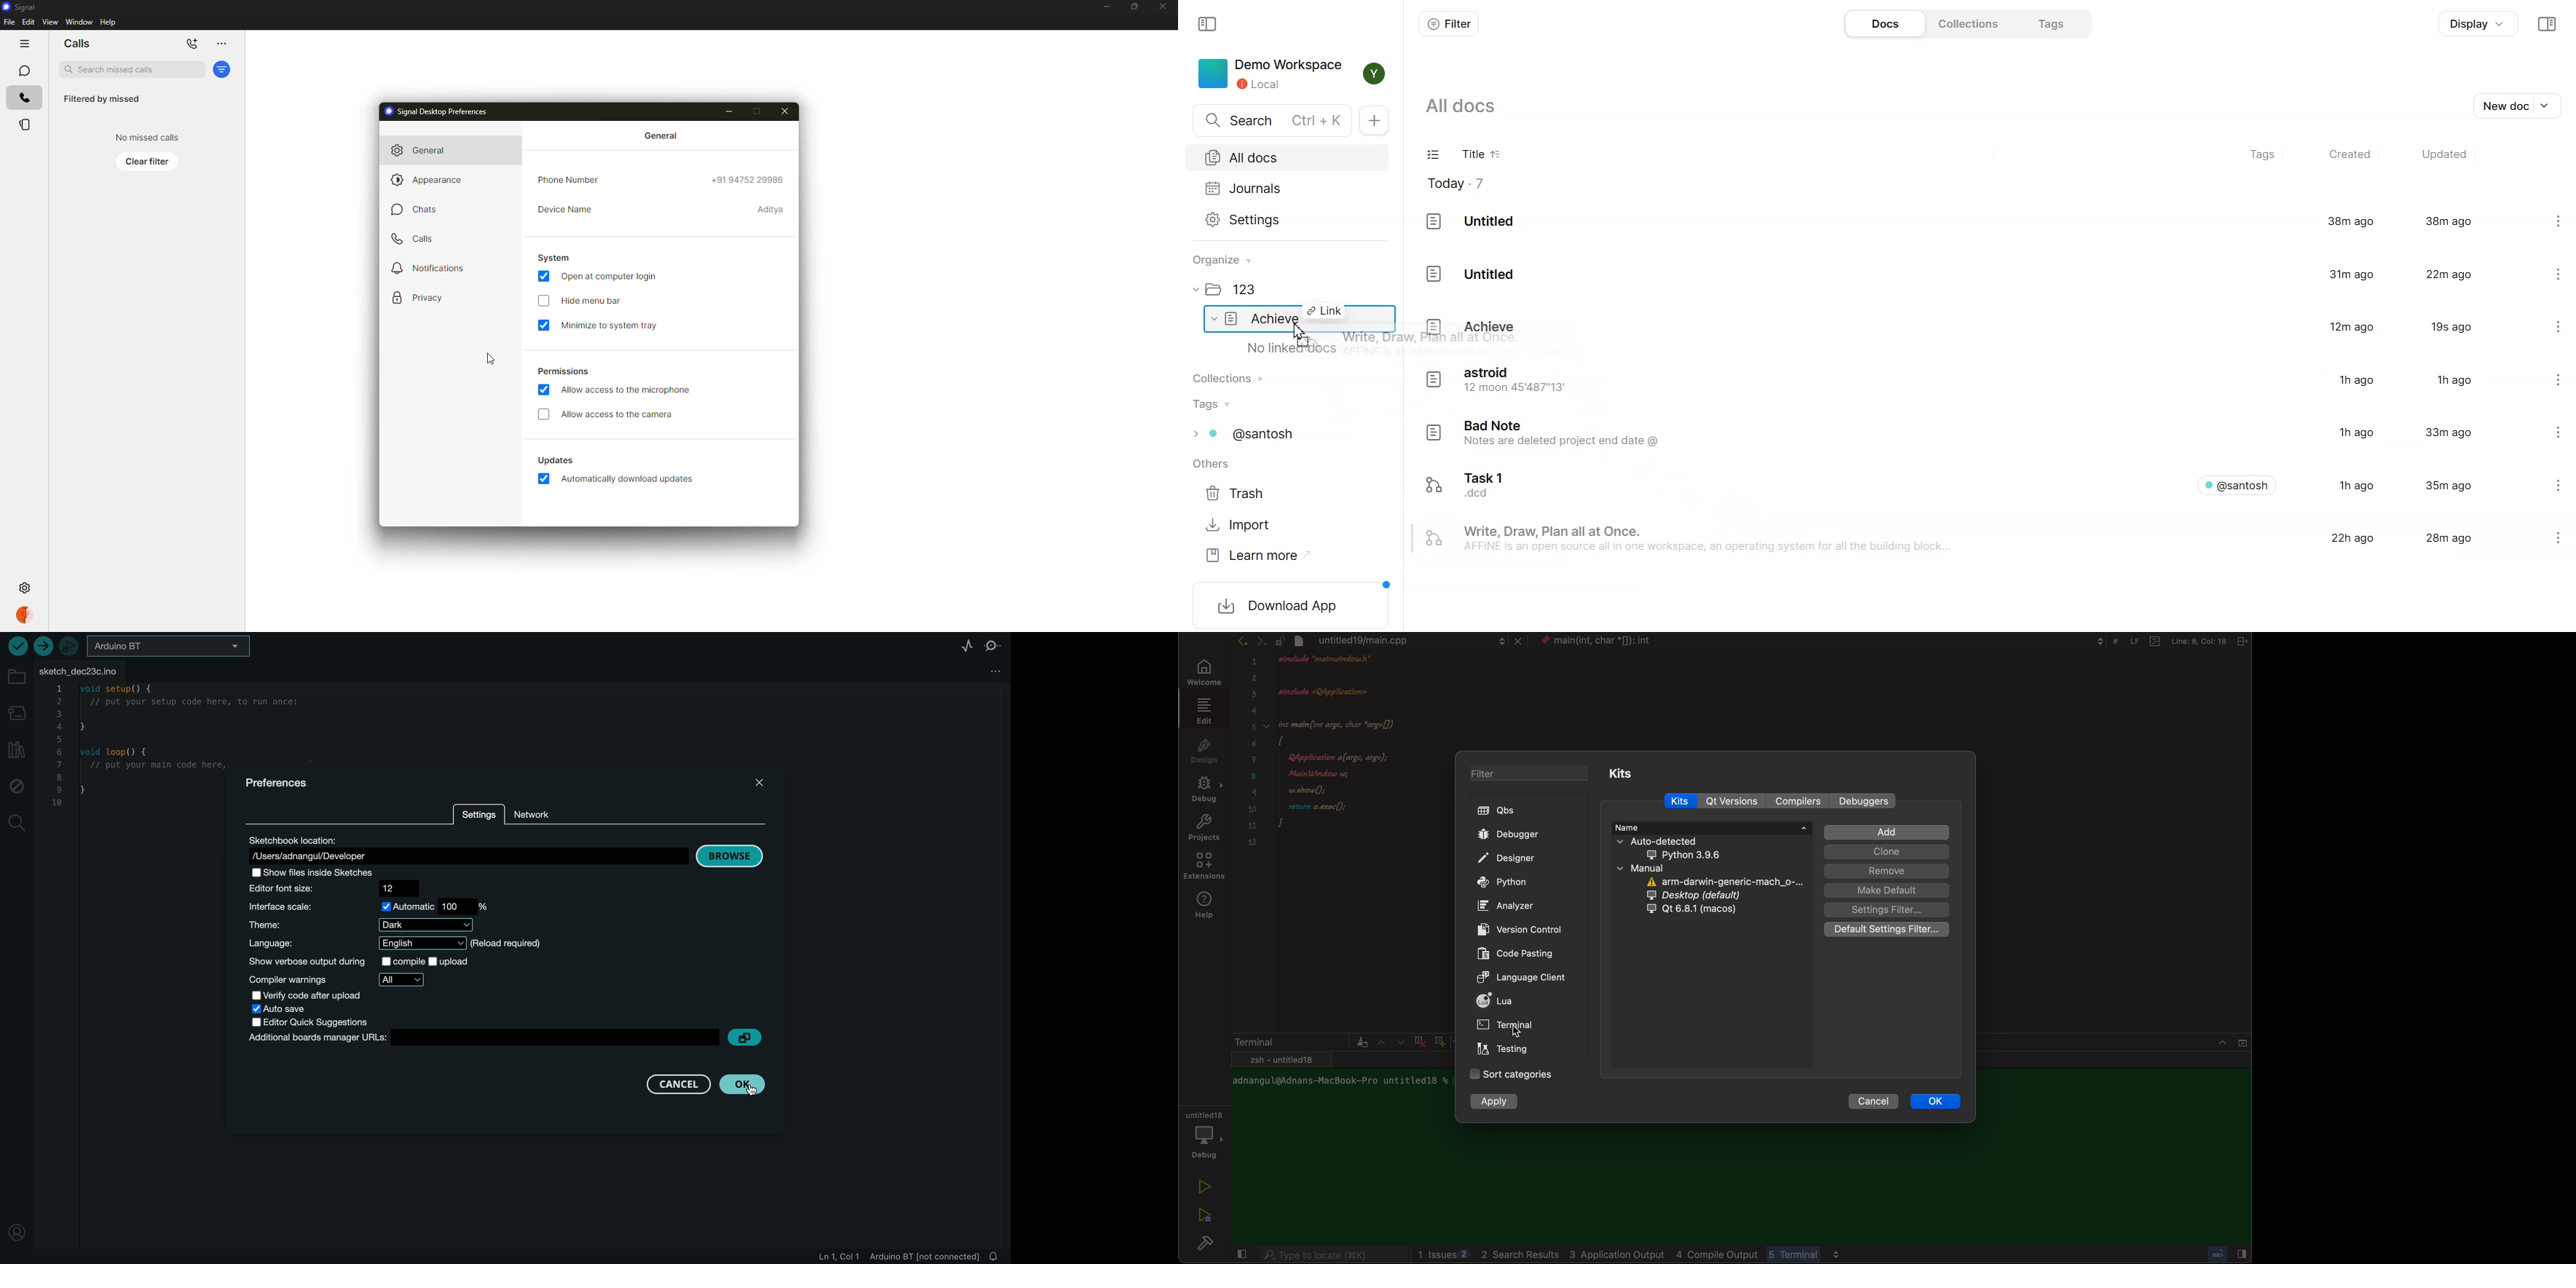 Image resolution: width=2576 pixels, height=1288 pixels. Describe the element at coordinates (1887, 872) in the screenshot. I see `remove` at that location.